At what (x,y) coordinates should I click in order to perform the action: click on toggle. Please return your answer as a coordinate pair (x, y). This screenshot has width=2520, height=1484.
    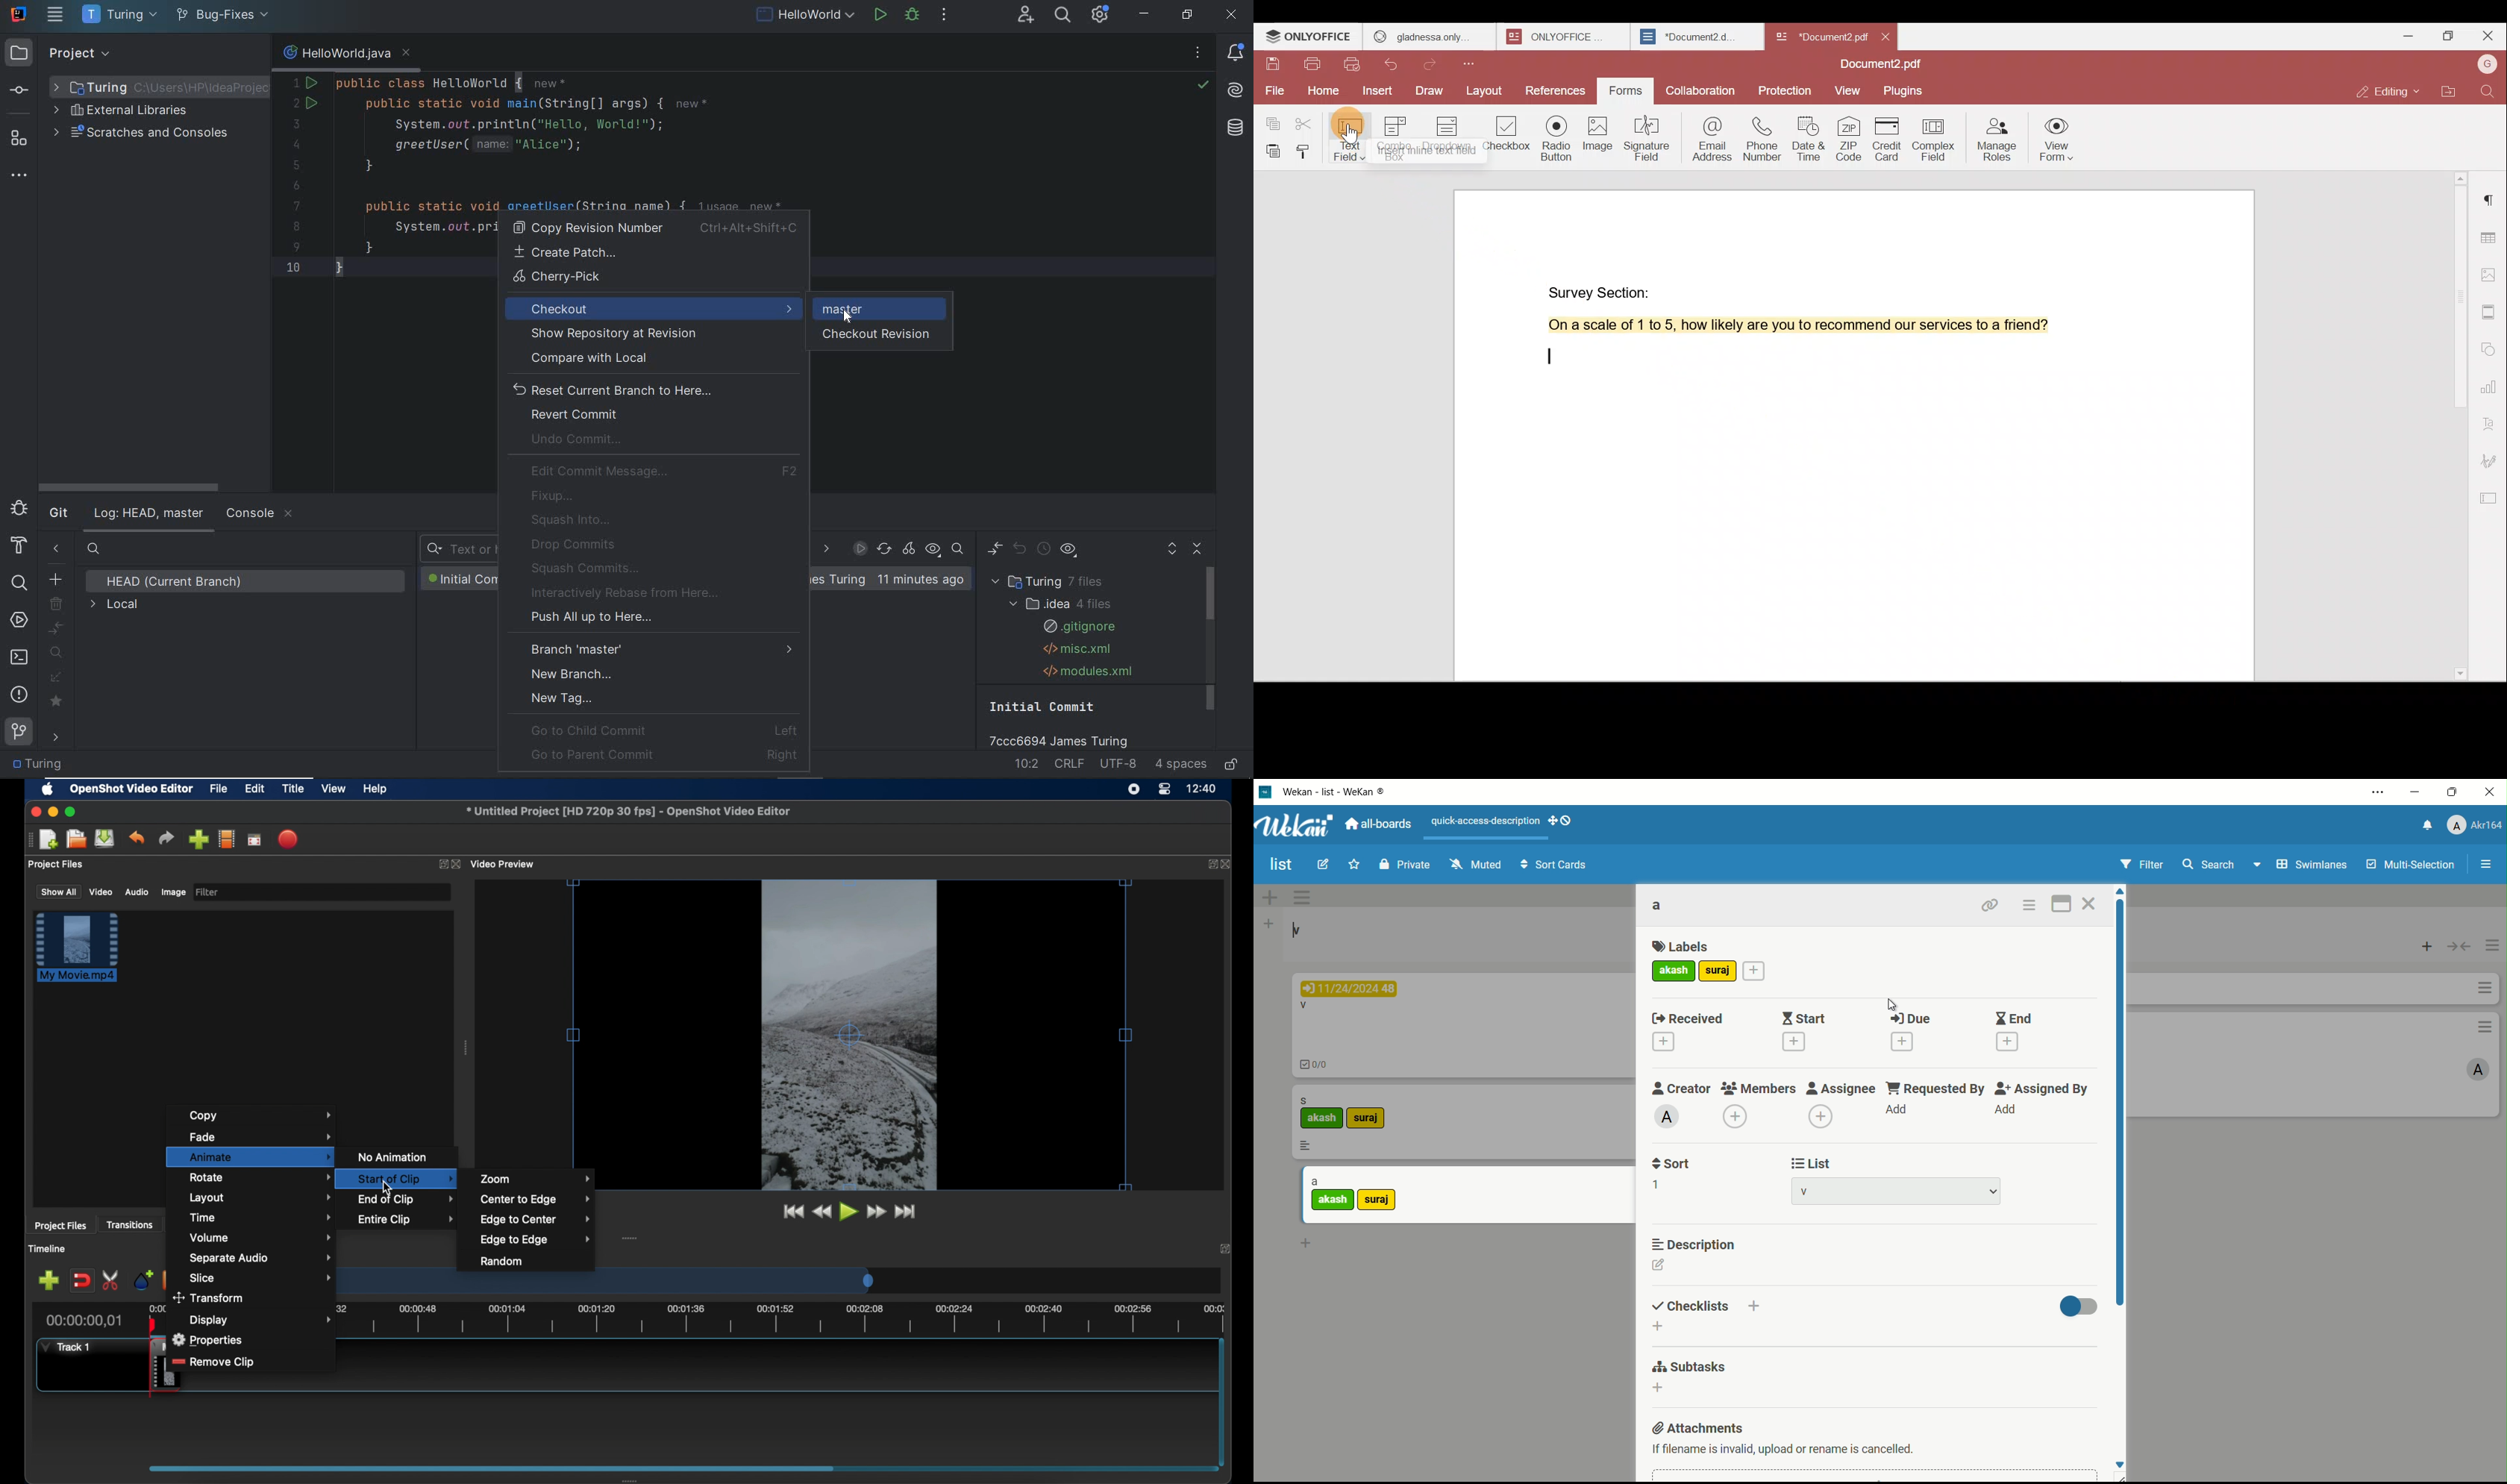
    Looking at the image, I should click on (2459, 948).